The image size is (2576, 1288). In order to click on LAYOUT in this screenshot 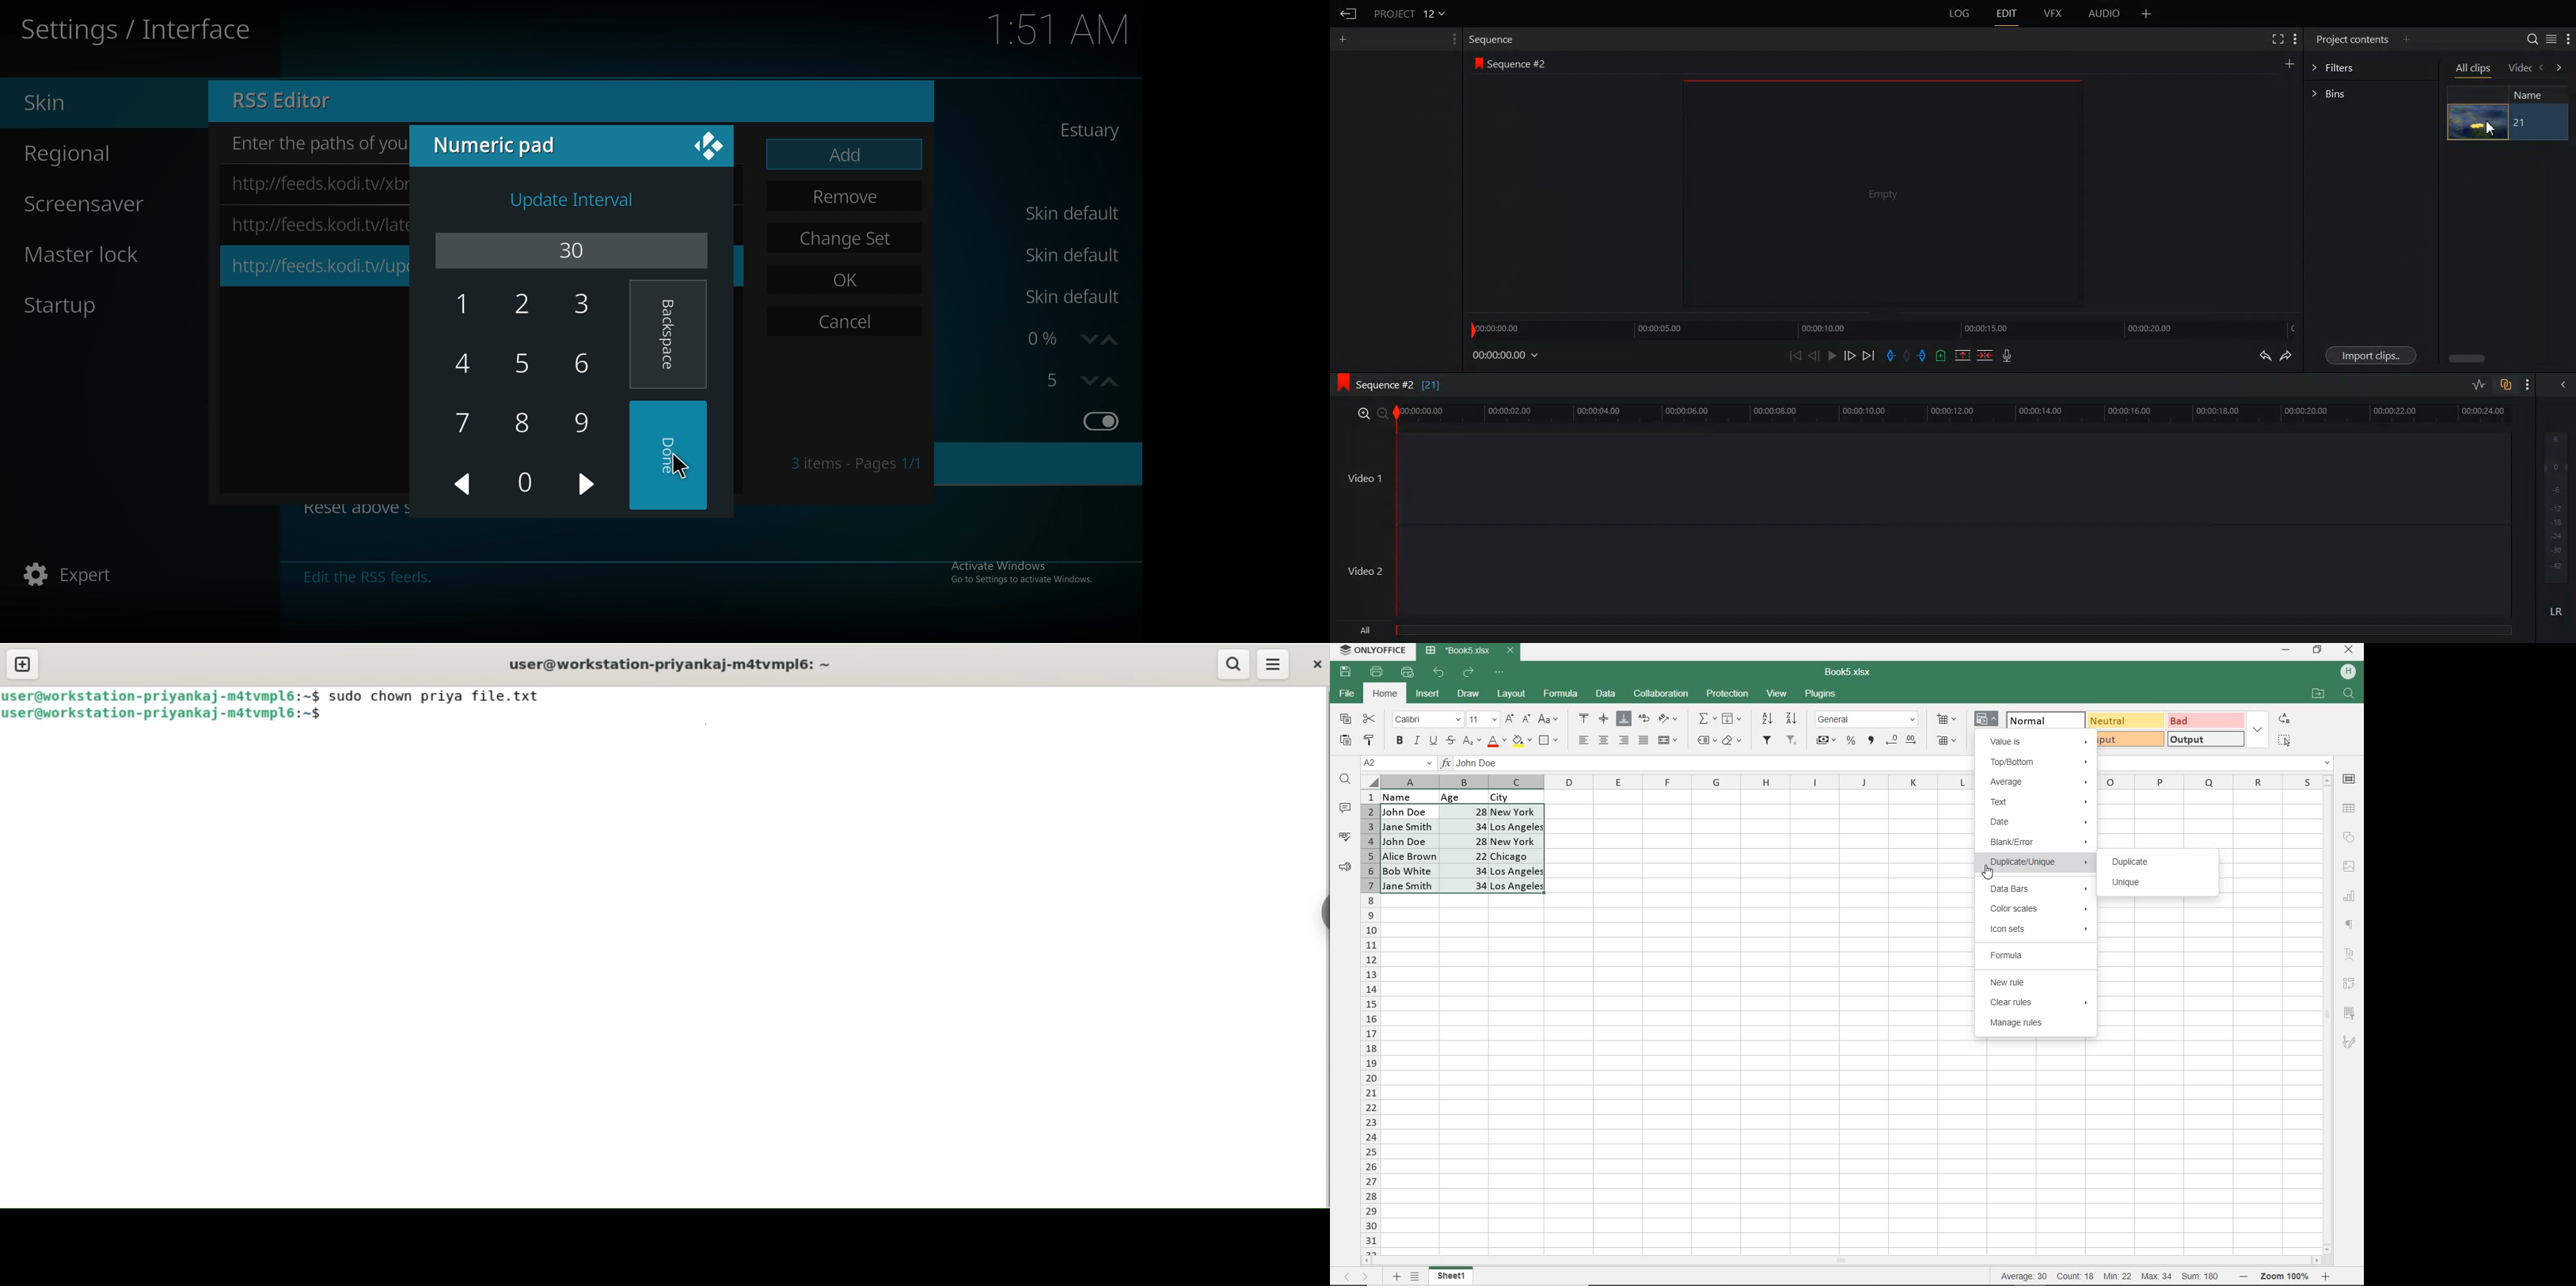, I will do `click(1510, 695)`.